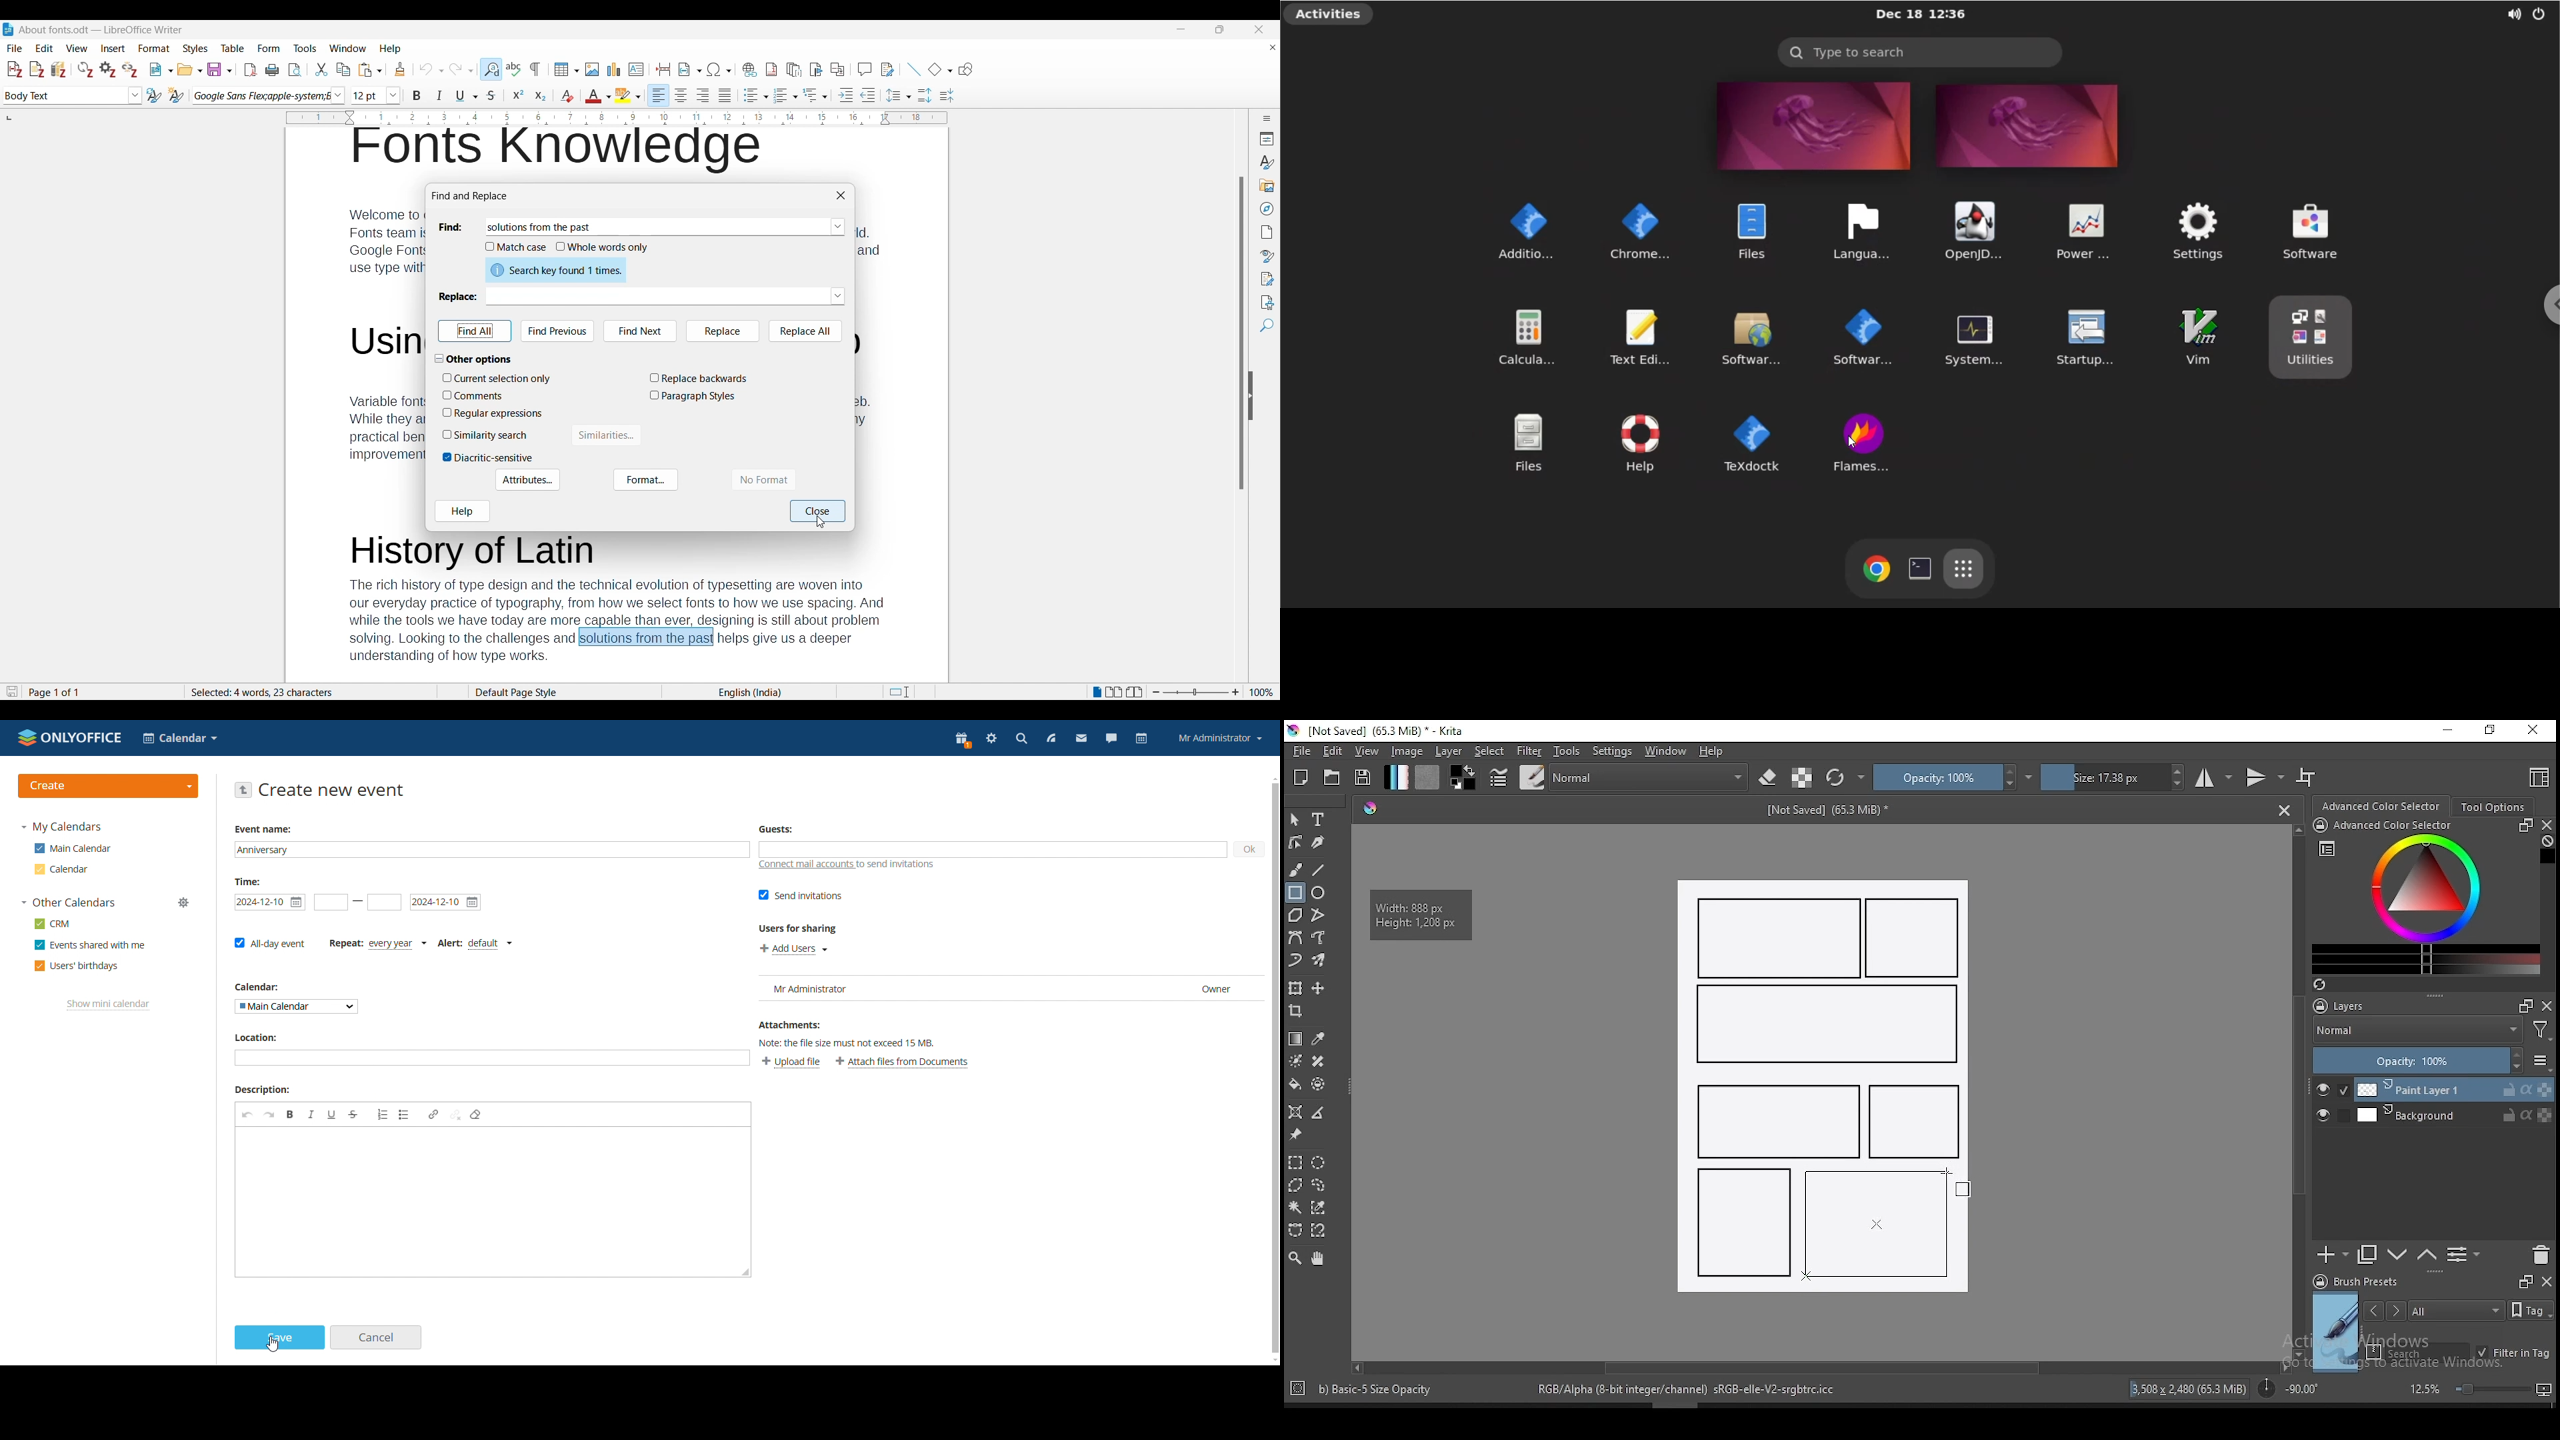  I want to click on Single page view, so click(1096, 693).